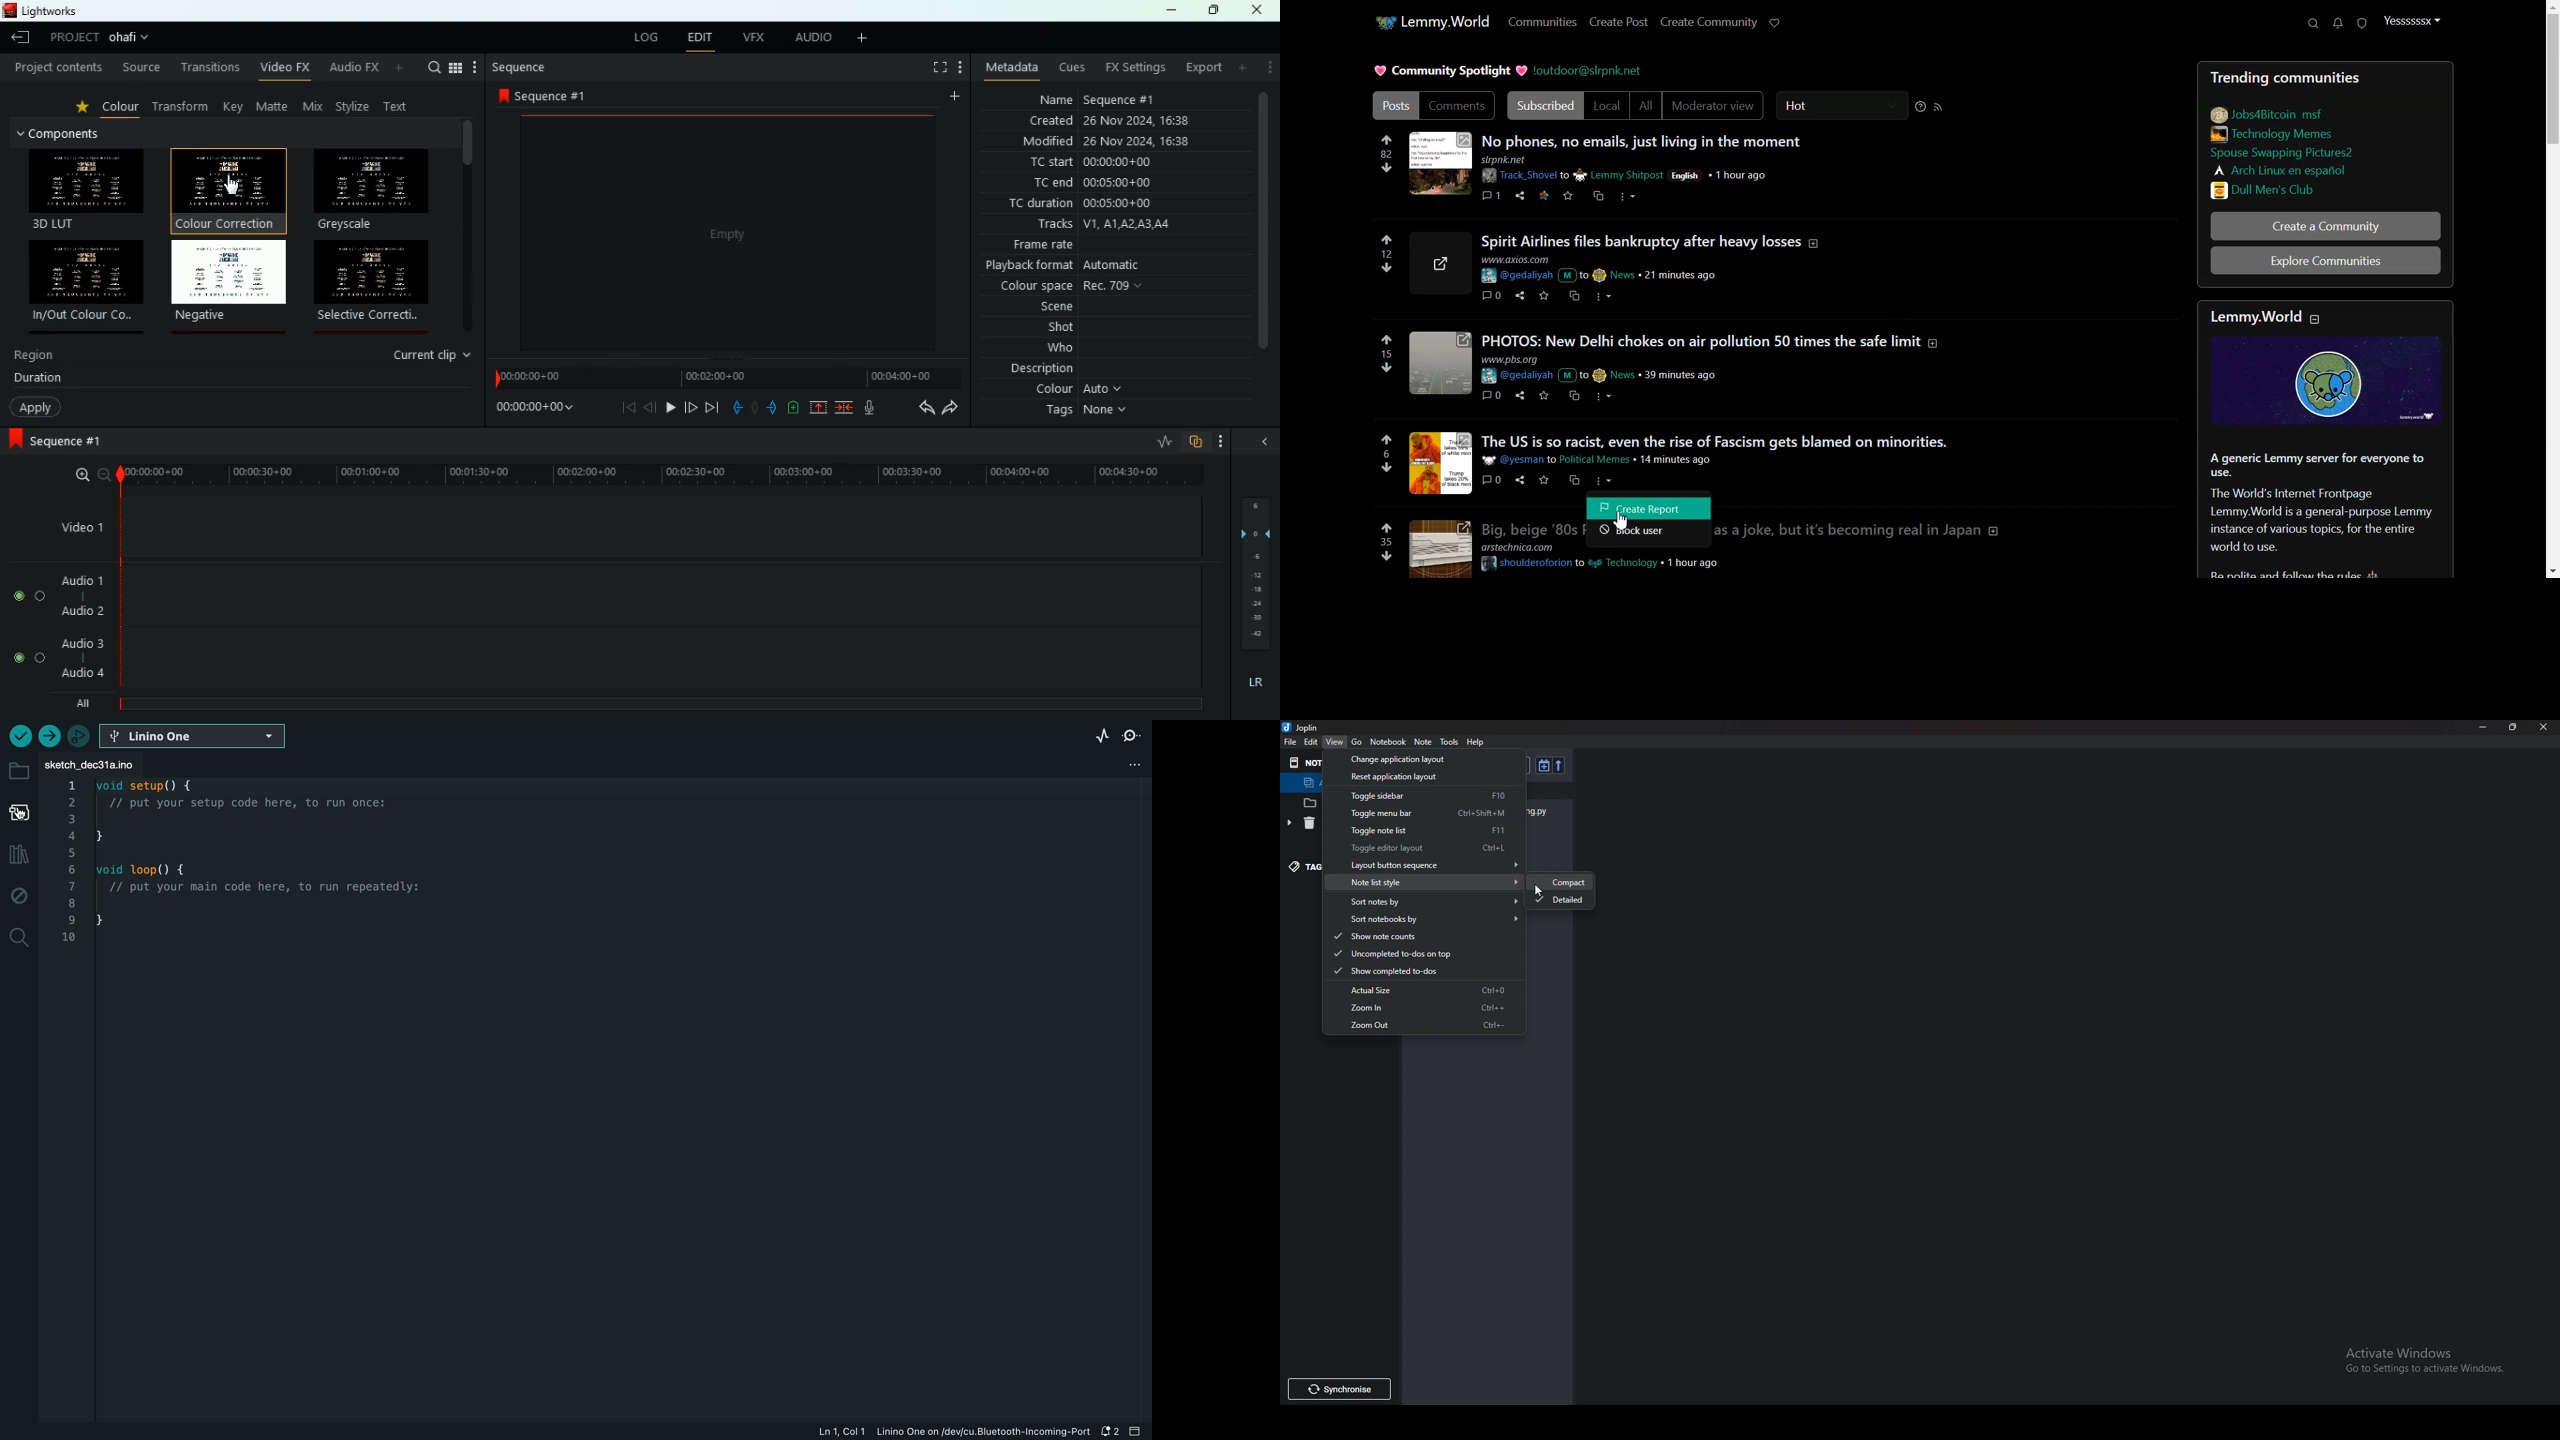  What do you see at coordinates (1386, 557) in the screenshot?
I see `downvote` at bounding box center [1386, 557].